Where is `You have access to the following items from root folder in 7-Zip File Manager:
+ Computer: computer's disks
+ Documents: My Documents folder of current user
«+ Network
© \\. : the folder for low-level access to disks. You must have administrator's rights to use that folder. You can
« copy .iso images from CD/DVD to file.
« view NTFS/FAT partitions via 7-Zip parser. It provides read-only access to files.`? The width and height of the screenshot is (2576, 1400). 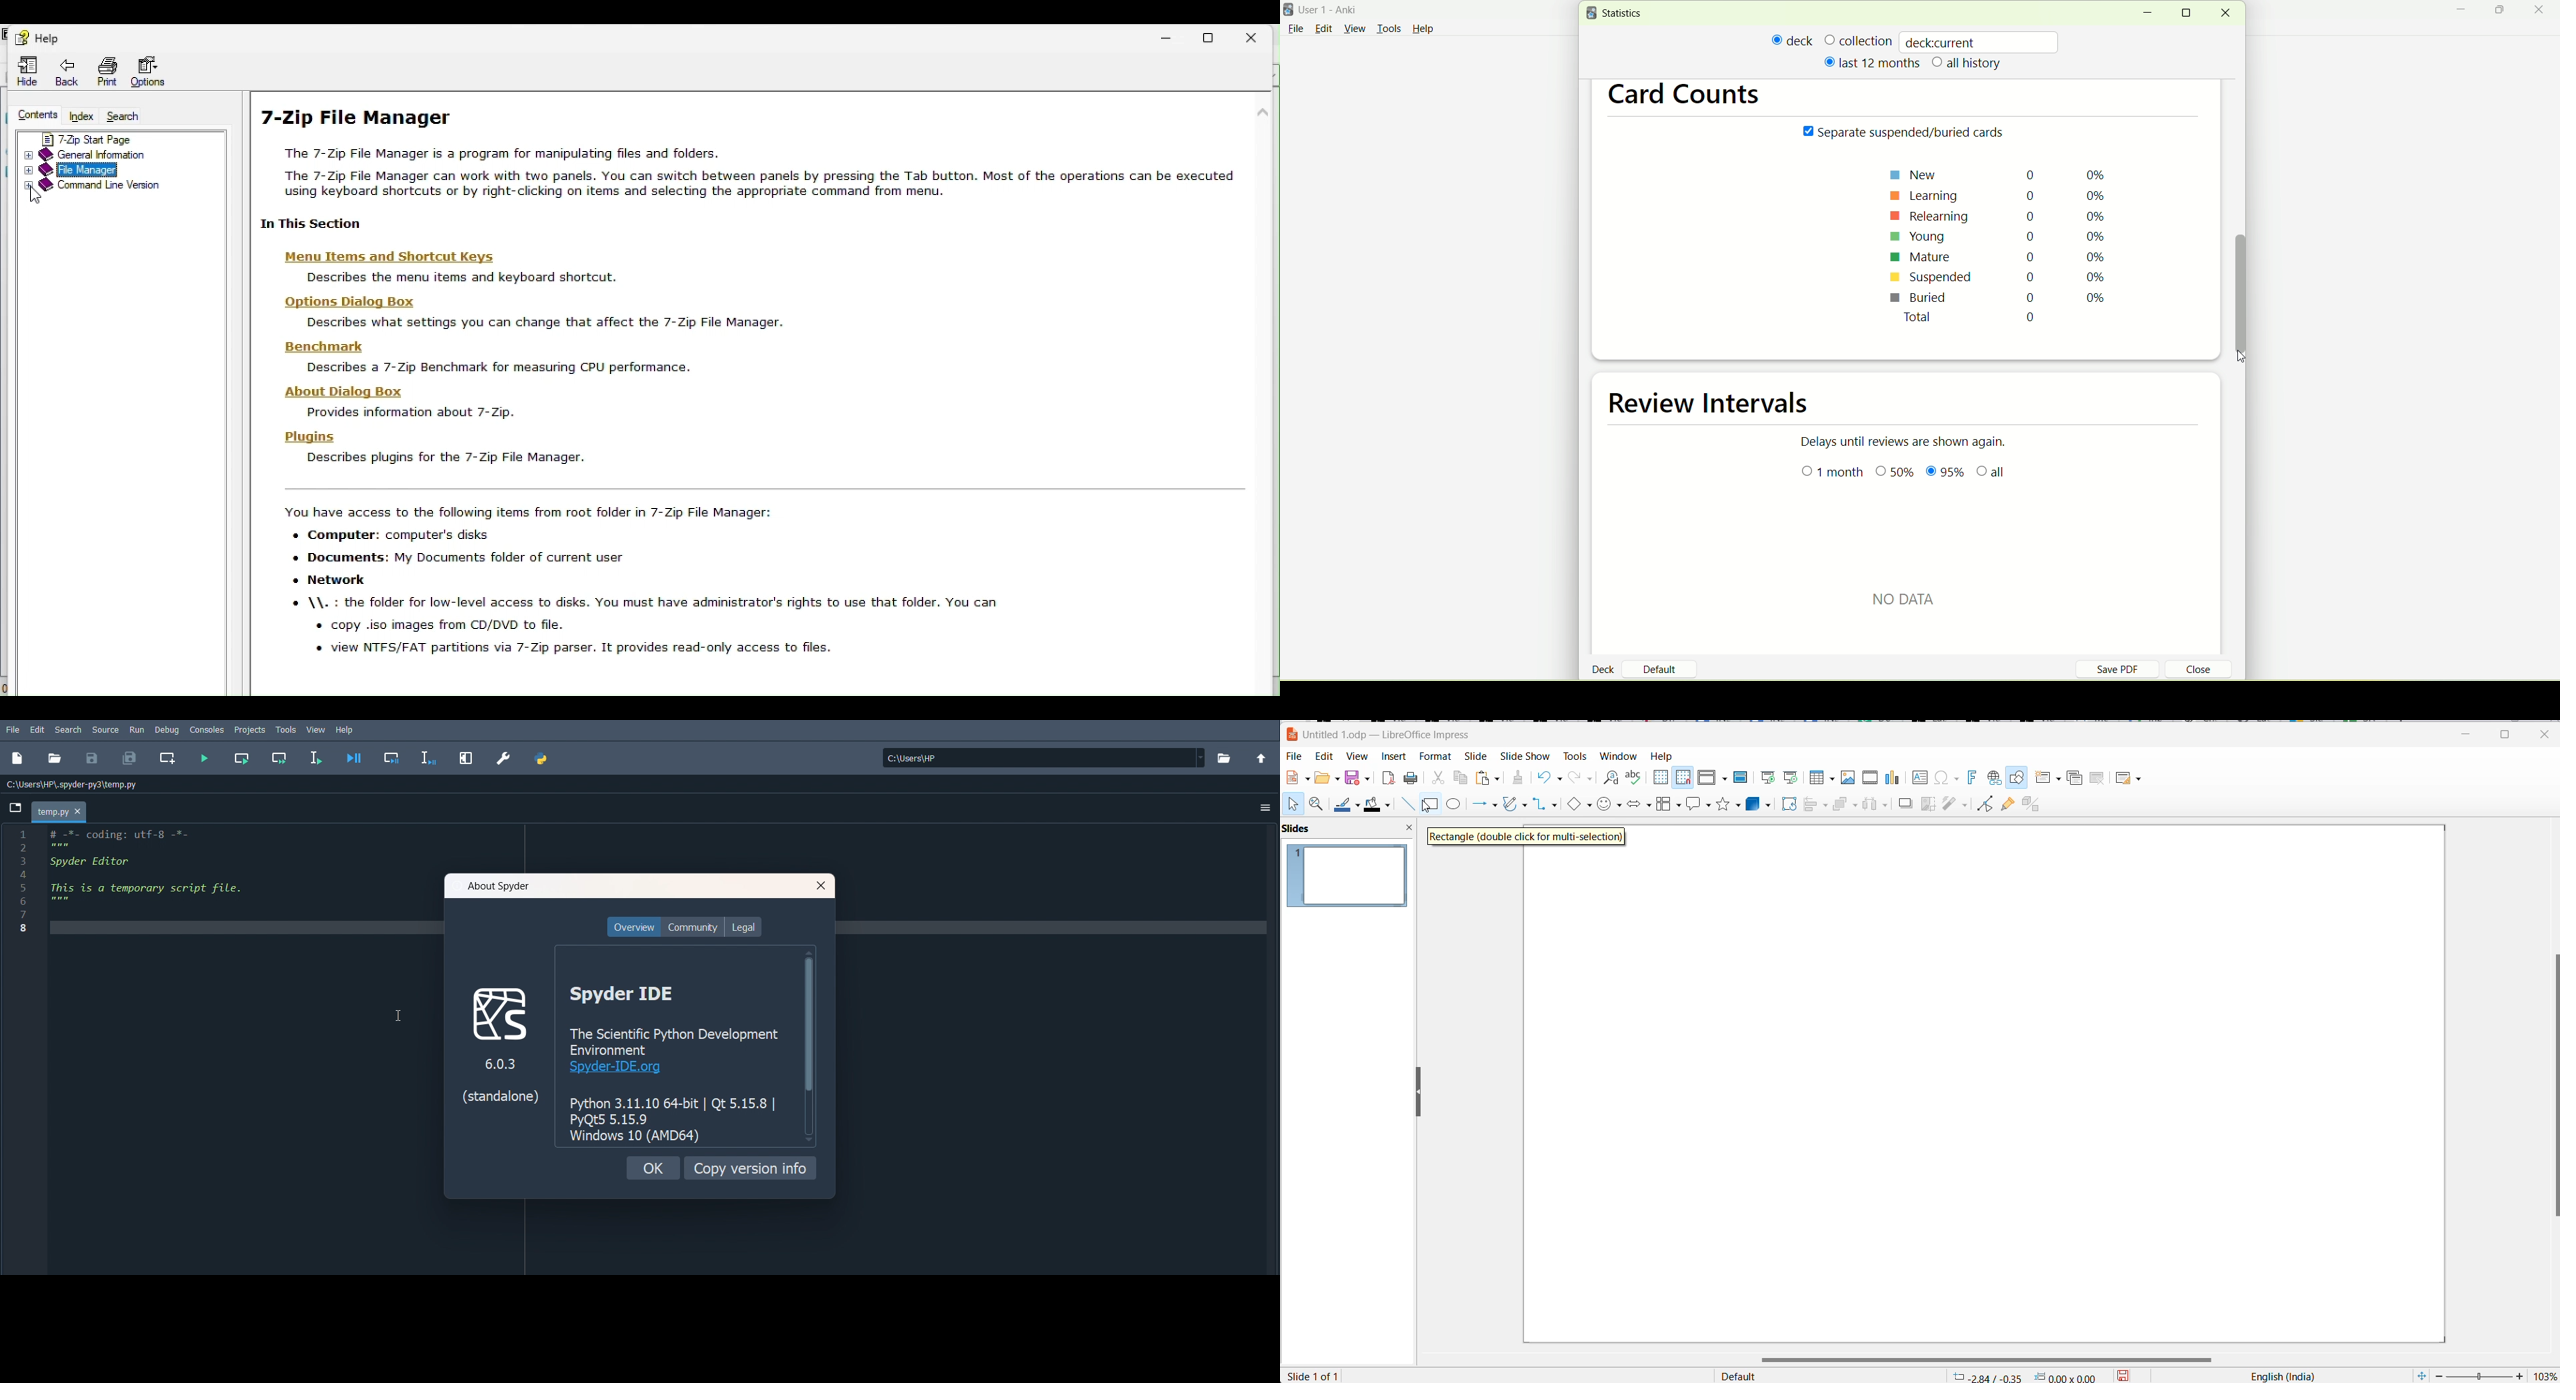 You have access to the following items from root folder in 7-Zip File Manager:
+ Computer: computer's disks
+ Documents: My Documents folder of current user
«+ Network
© \\. : the folder for low-level access to disks. You must have administrator's rights to use that folder. You can
« copy .iso images from CD/DVD to file.
« view NTFS/FAT partitions via 7-Zip parser. It provides read-only access to files. is located at coordinates (642, 580).